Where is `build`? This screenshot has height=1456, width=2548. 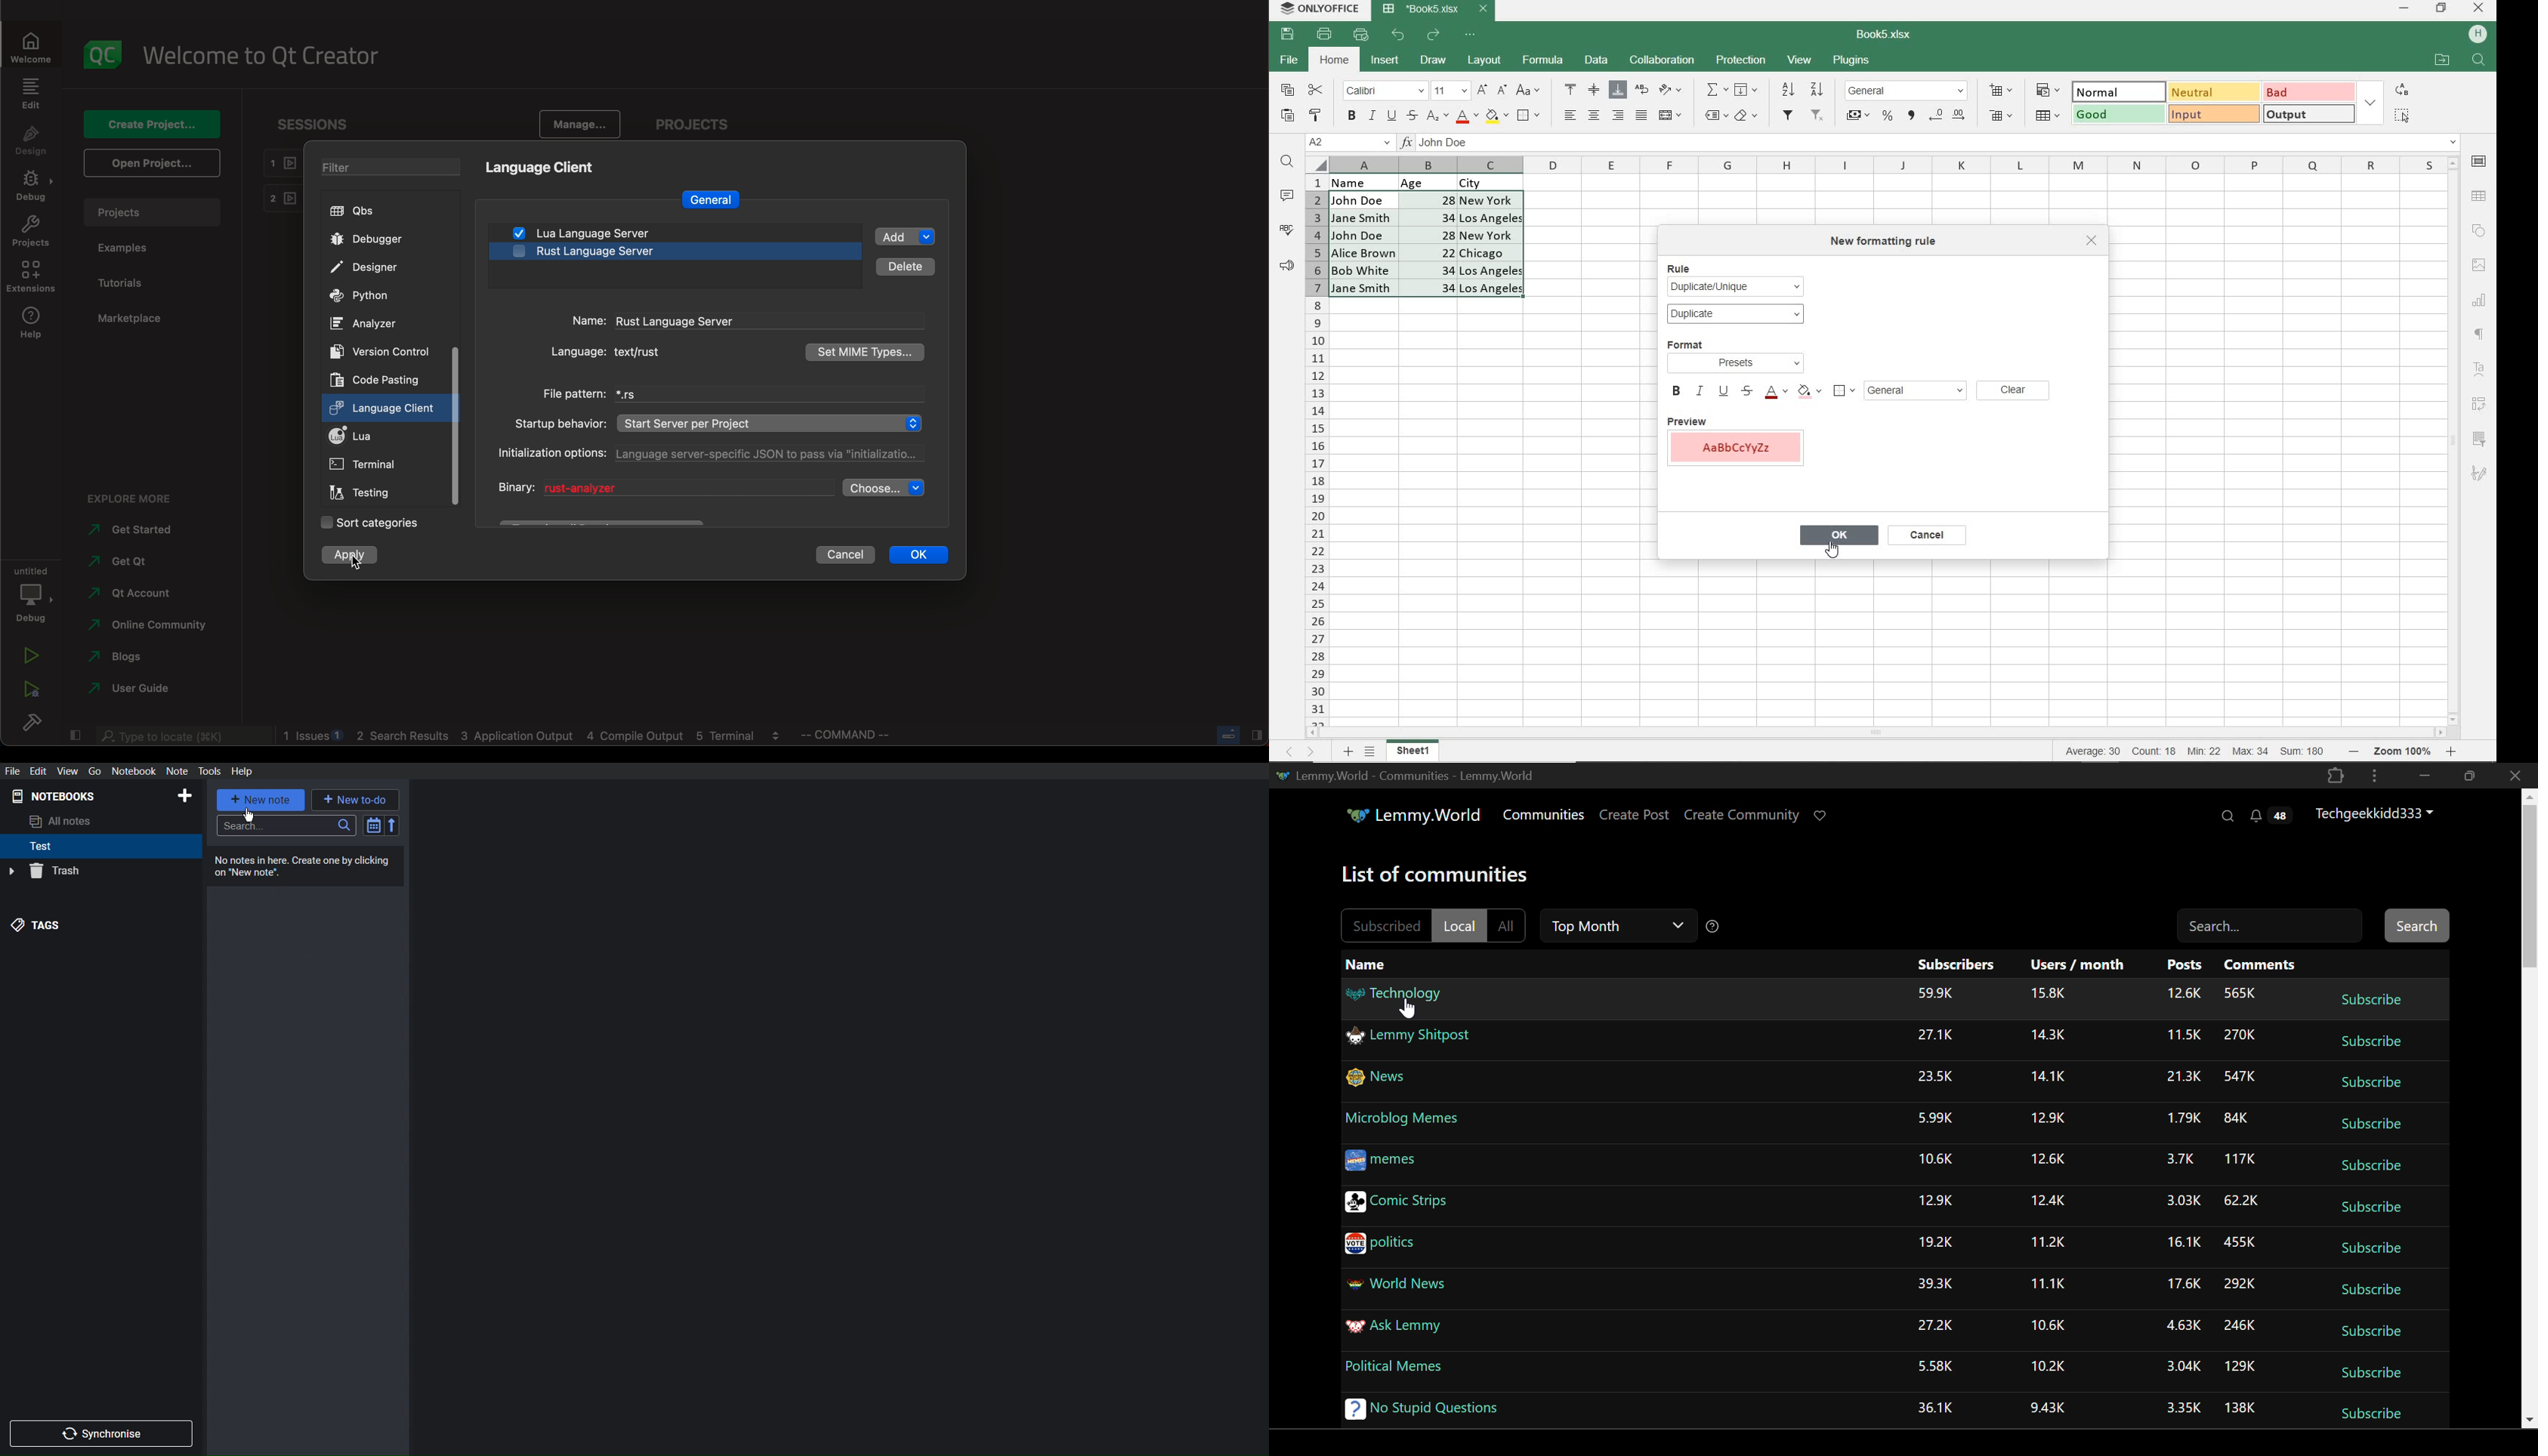
build is located at coordinates (36, 725).